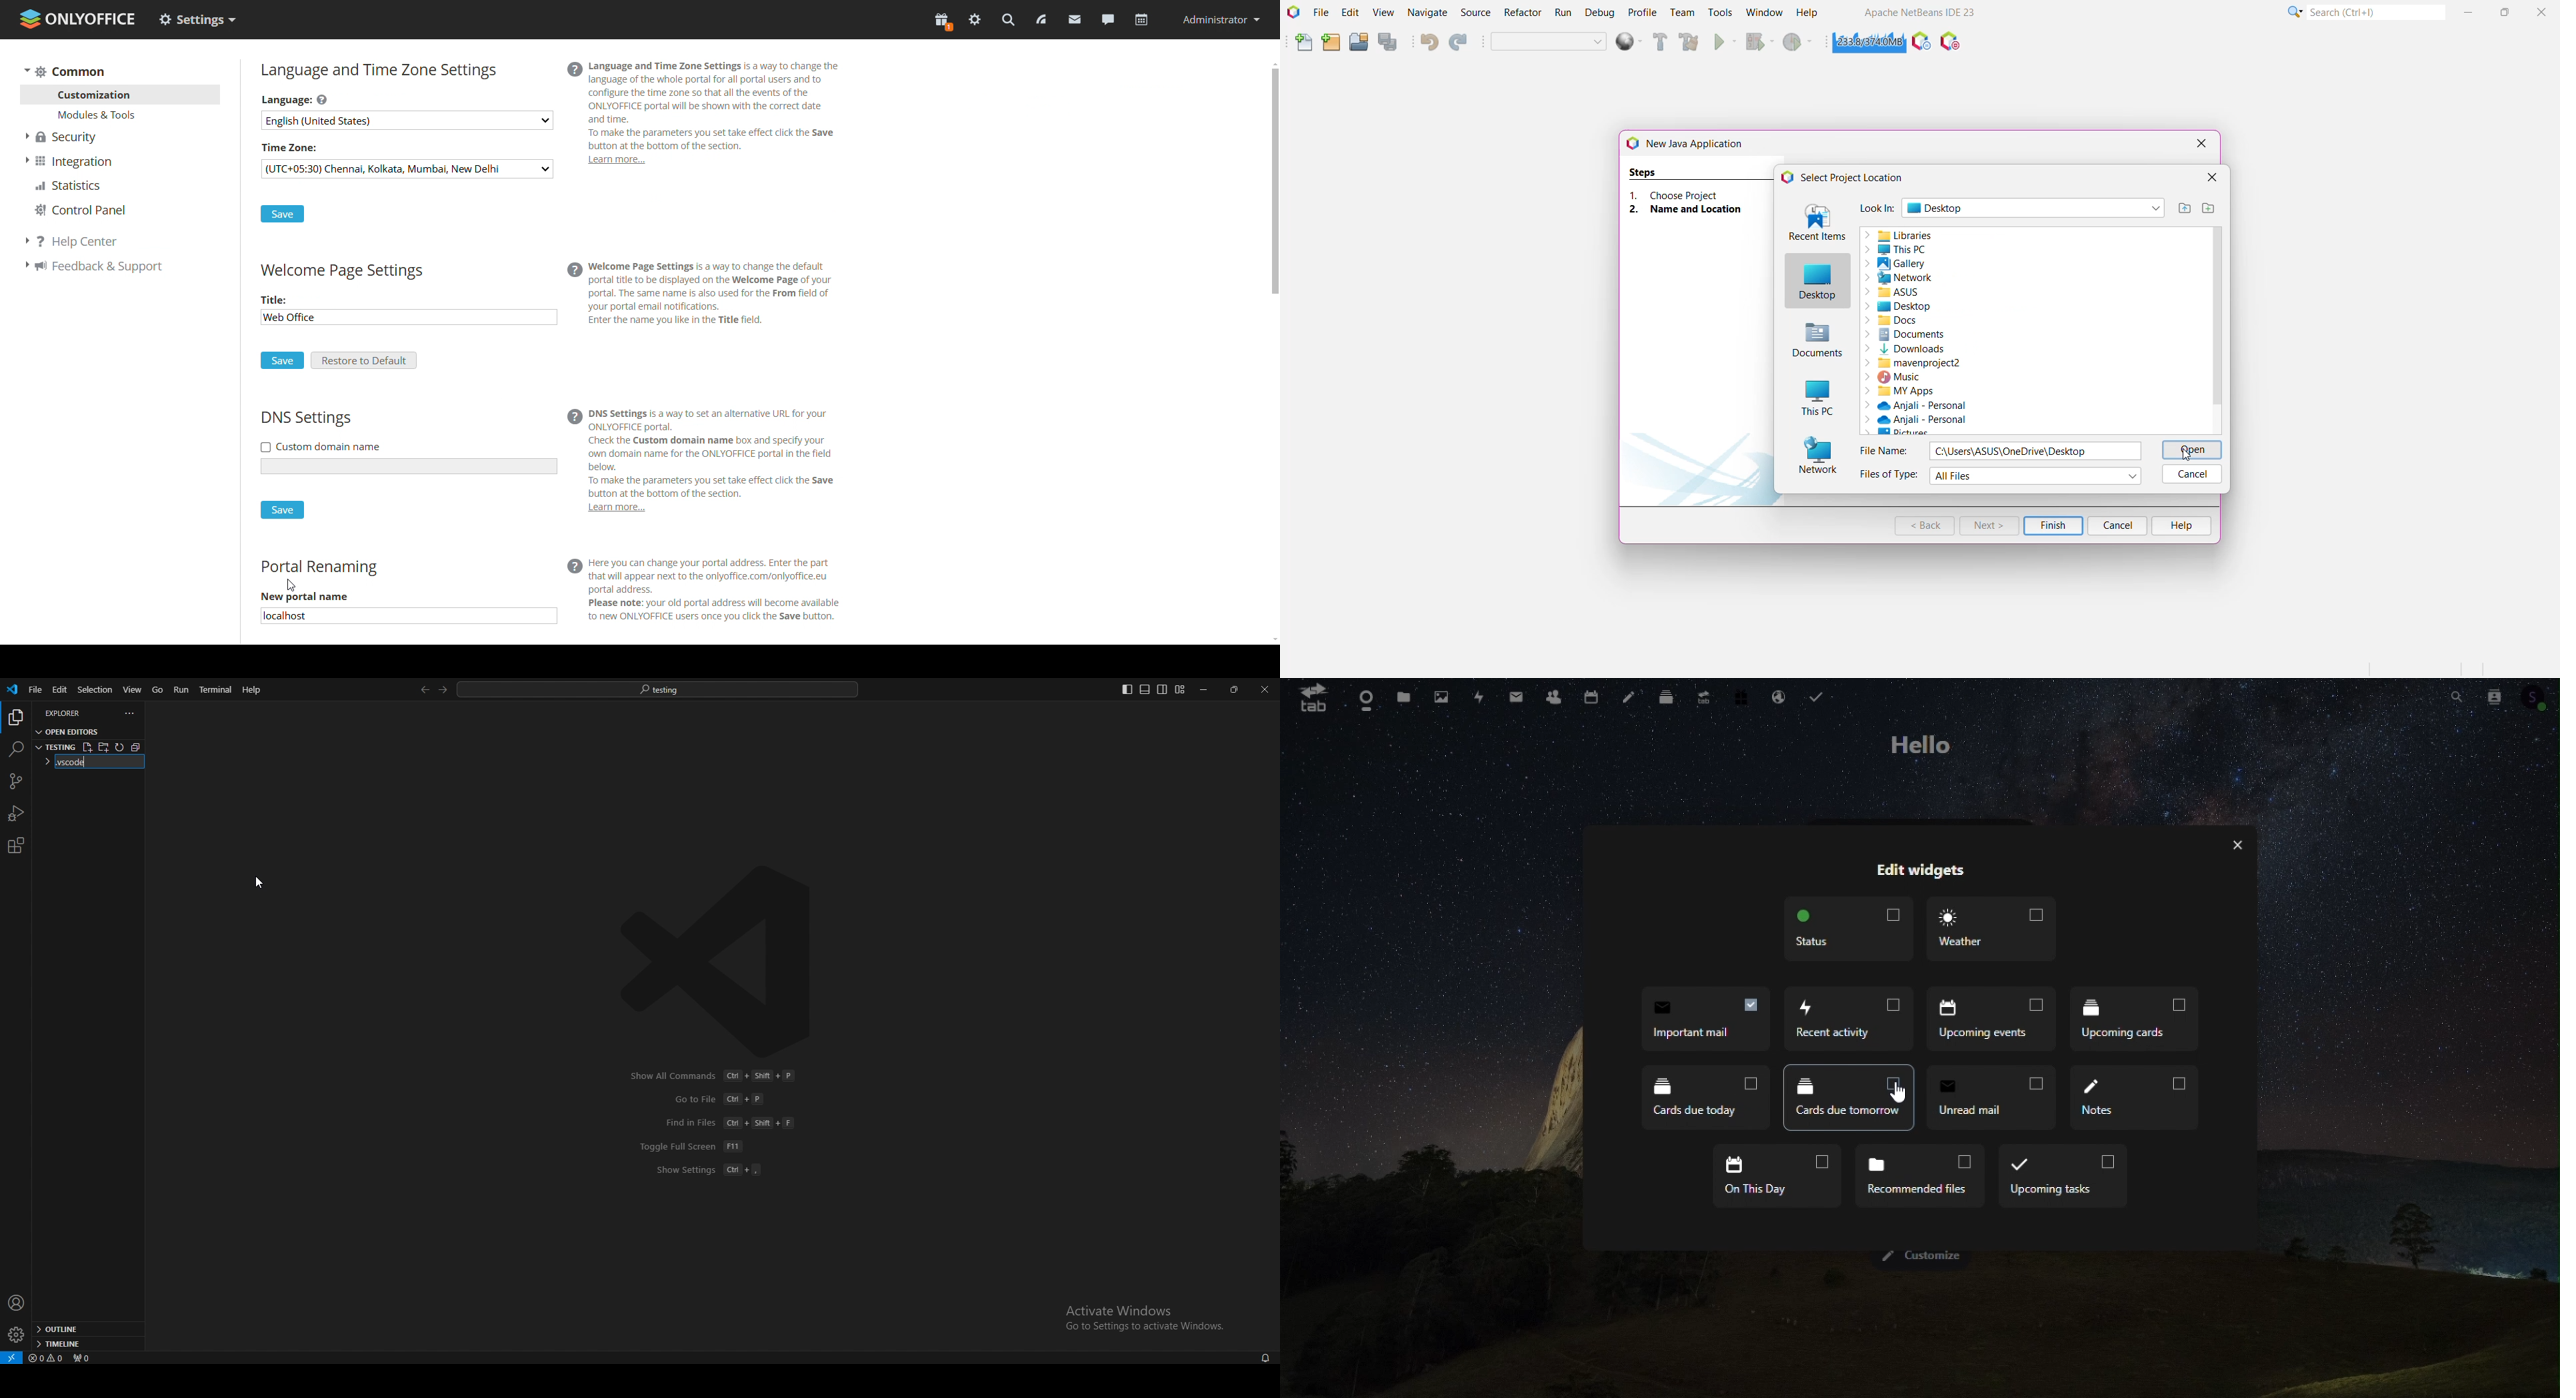  What do you see at coordinates (252, 689) in the screenshot?
I see `help` at bounding box center [252, 689].